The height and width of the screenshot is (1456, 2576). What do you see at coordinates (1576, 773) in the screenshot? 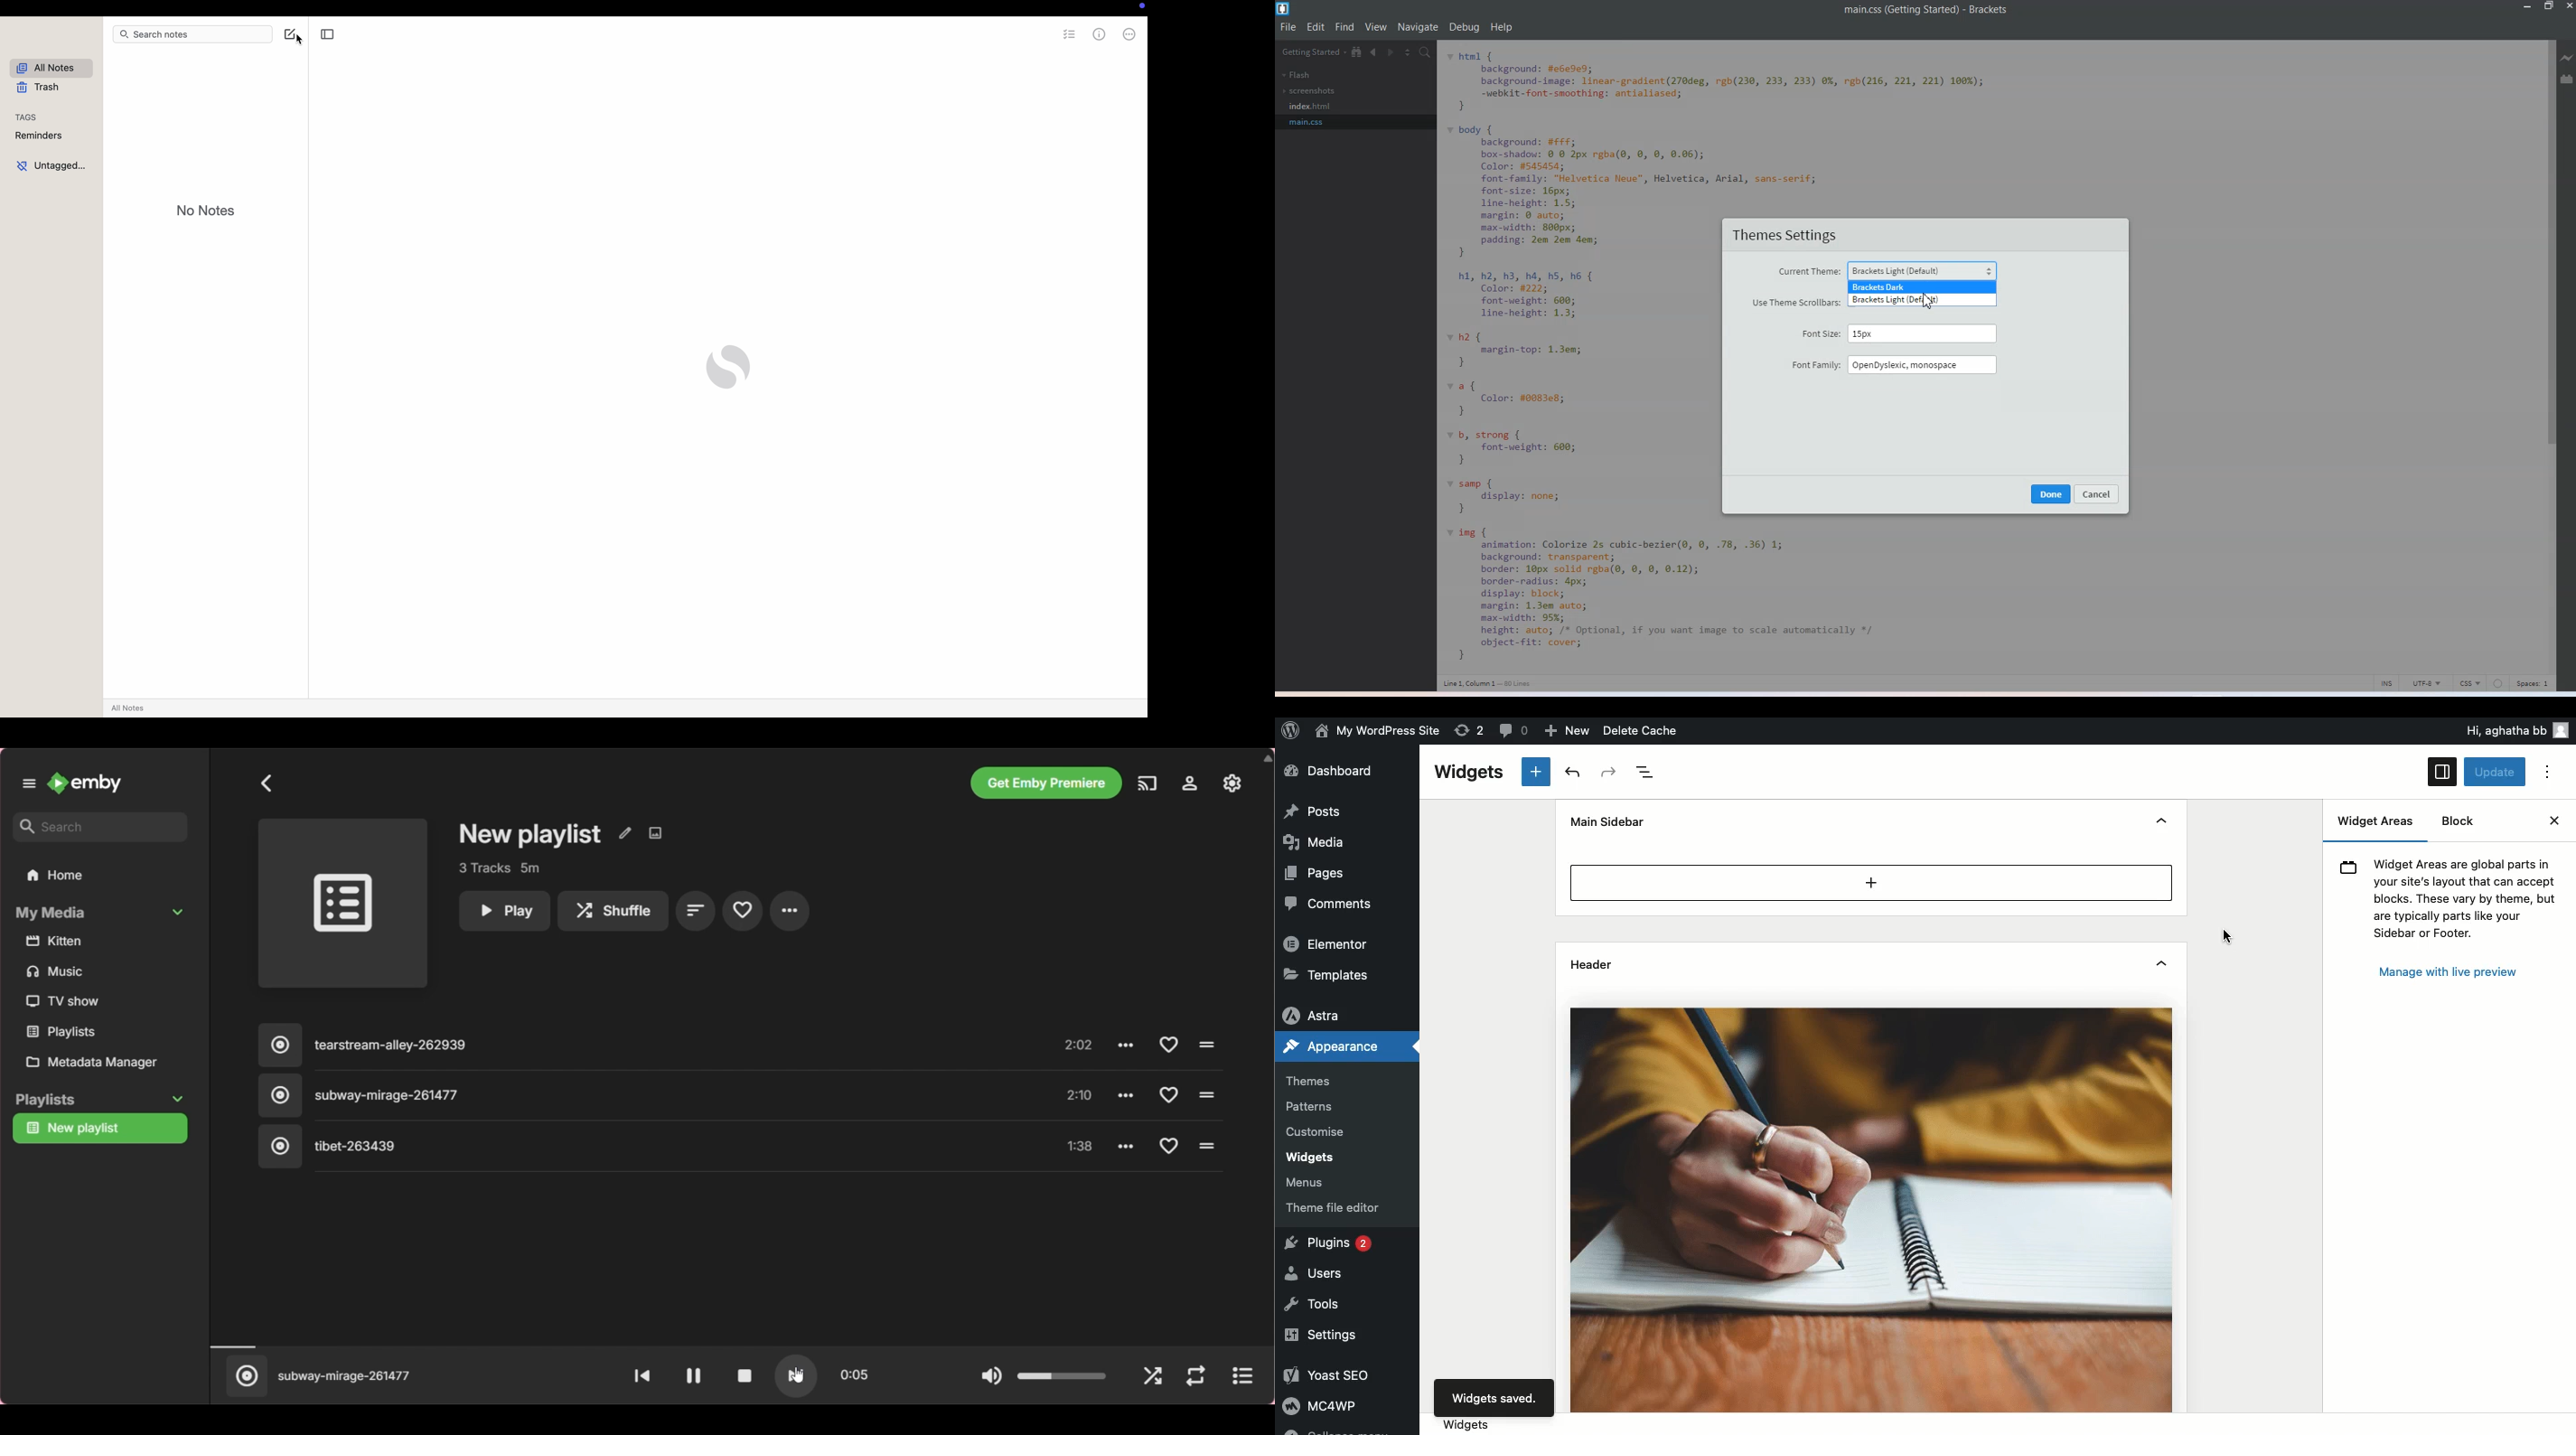
I see `Undo` at bounding box center [1576, 773].